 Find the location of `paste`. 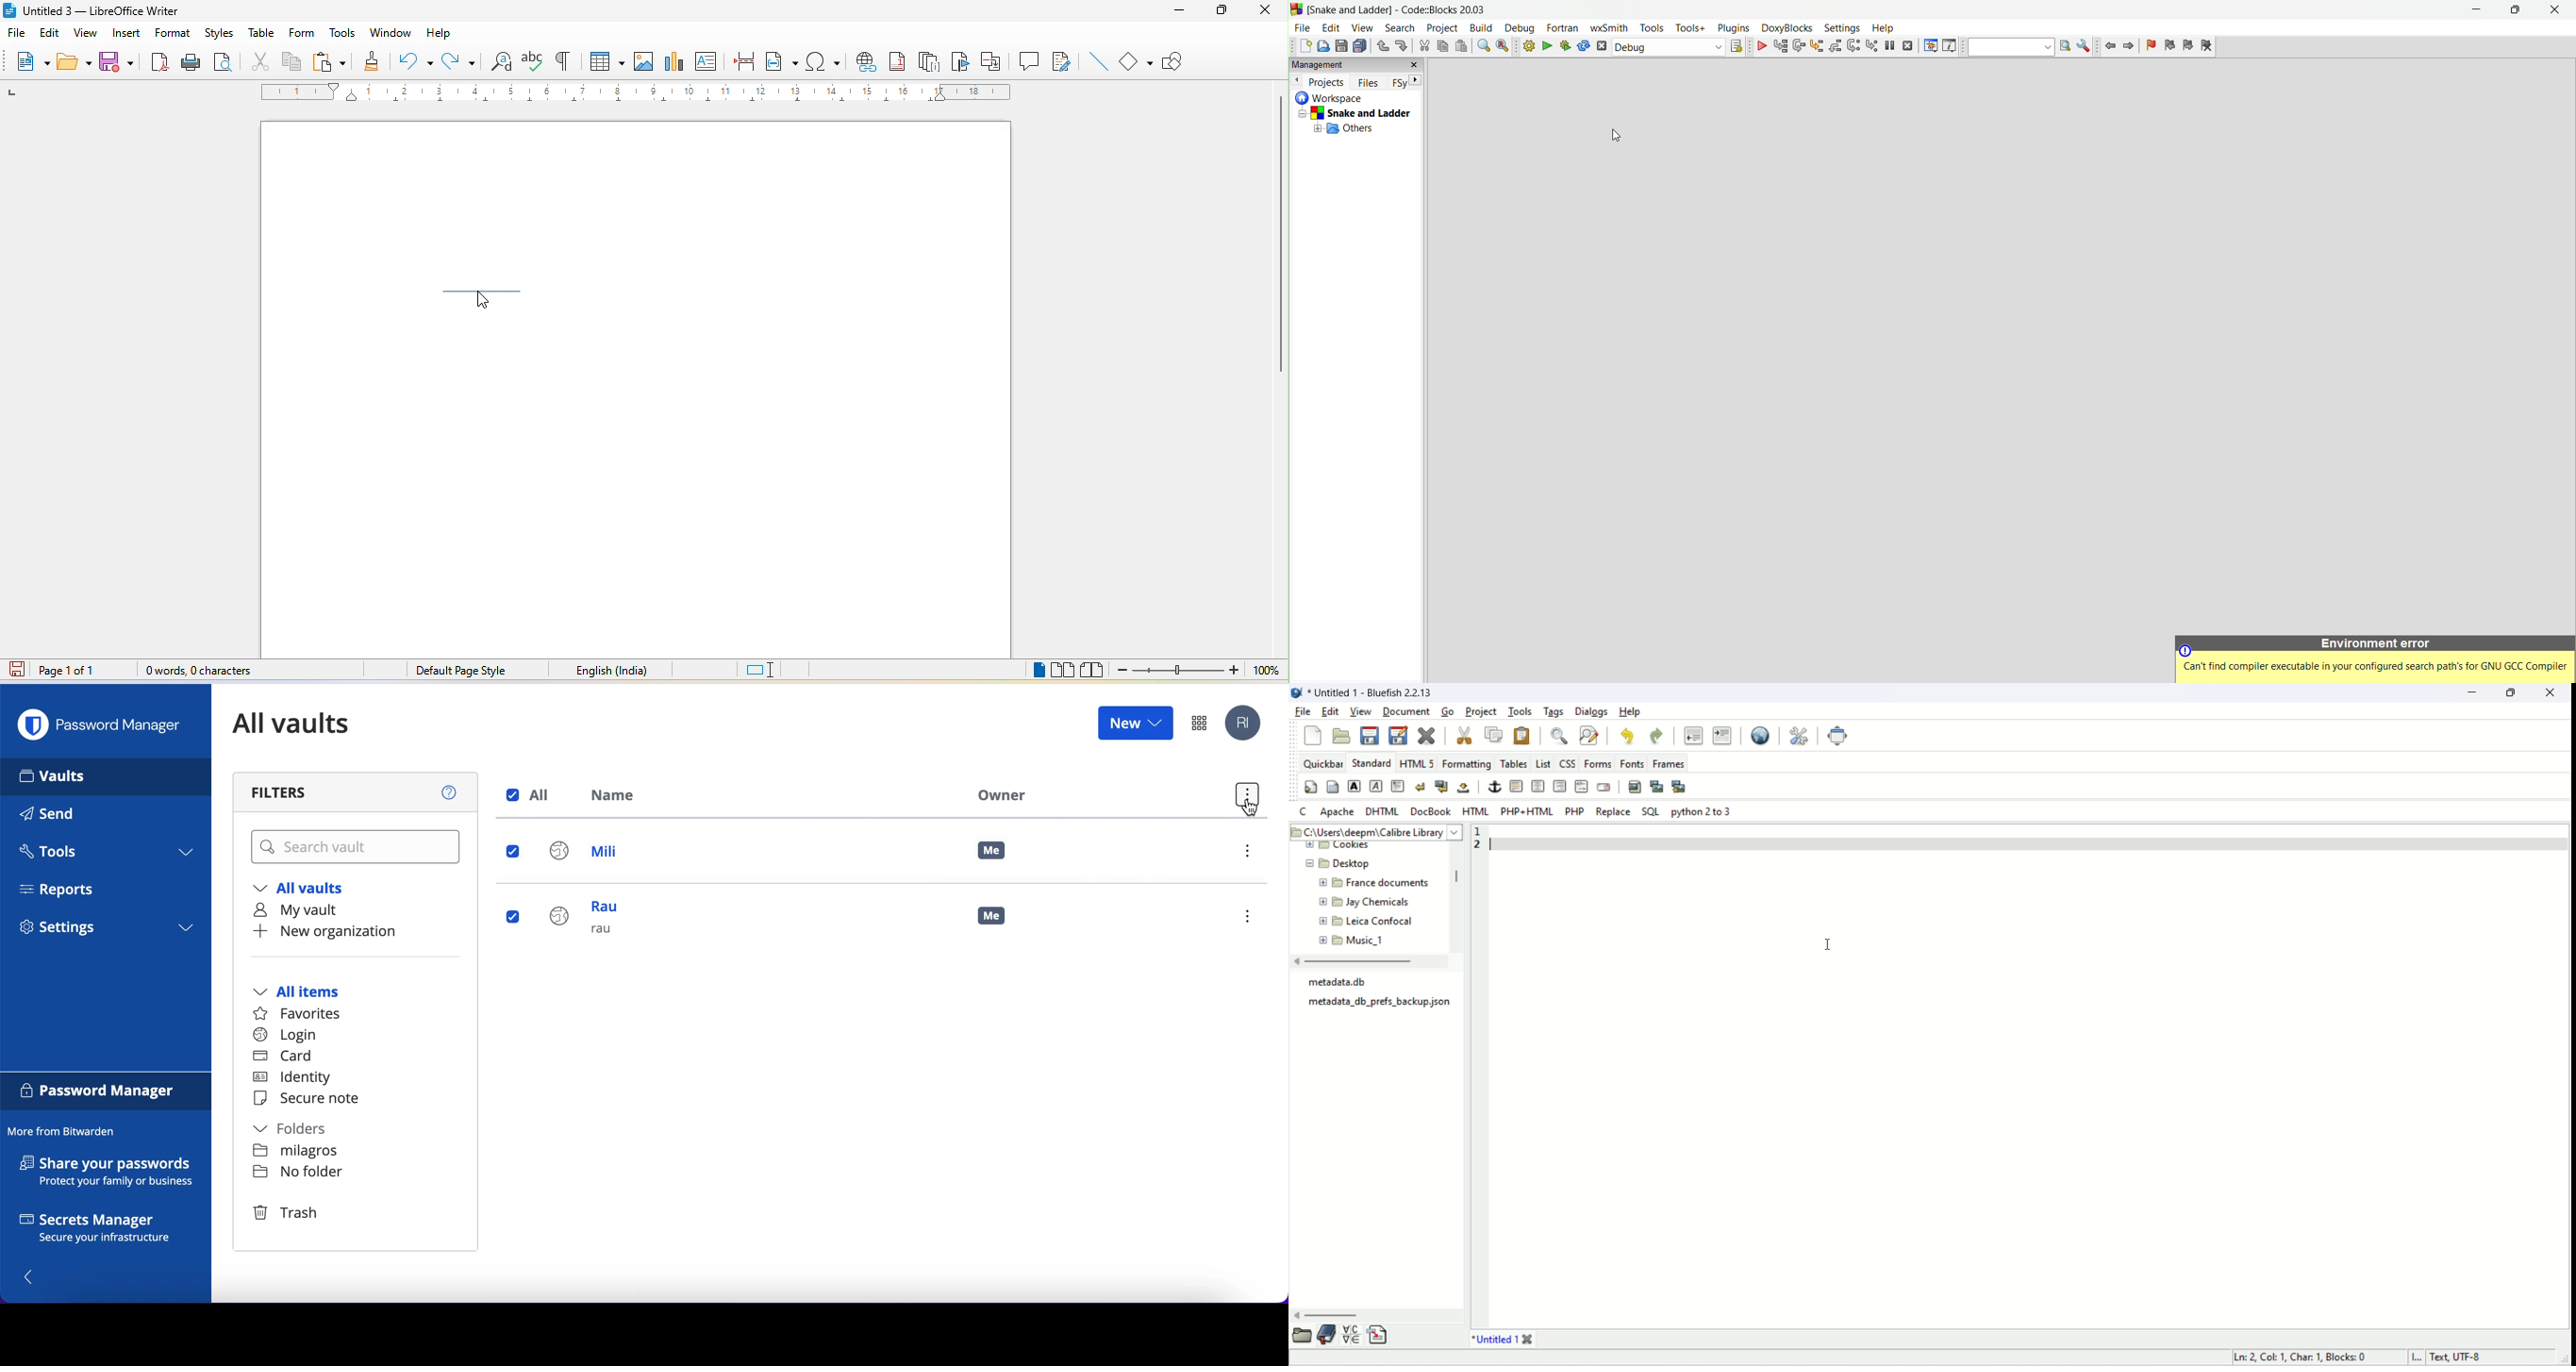

paste is located at coordinates (329, 61).